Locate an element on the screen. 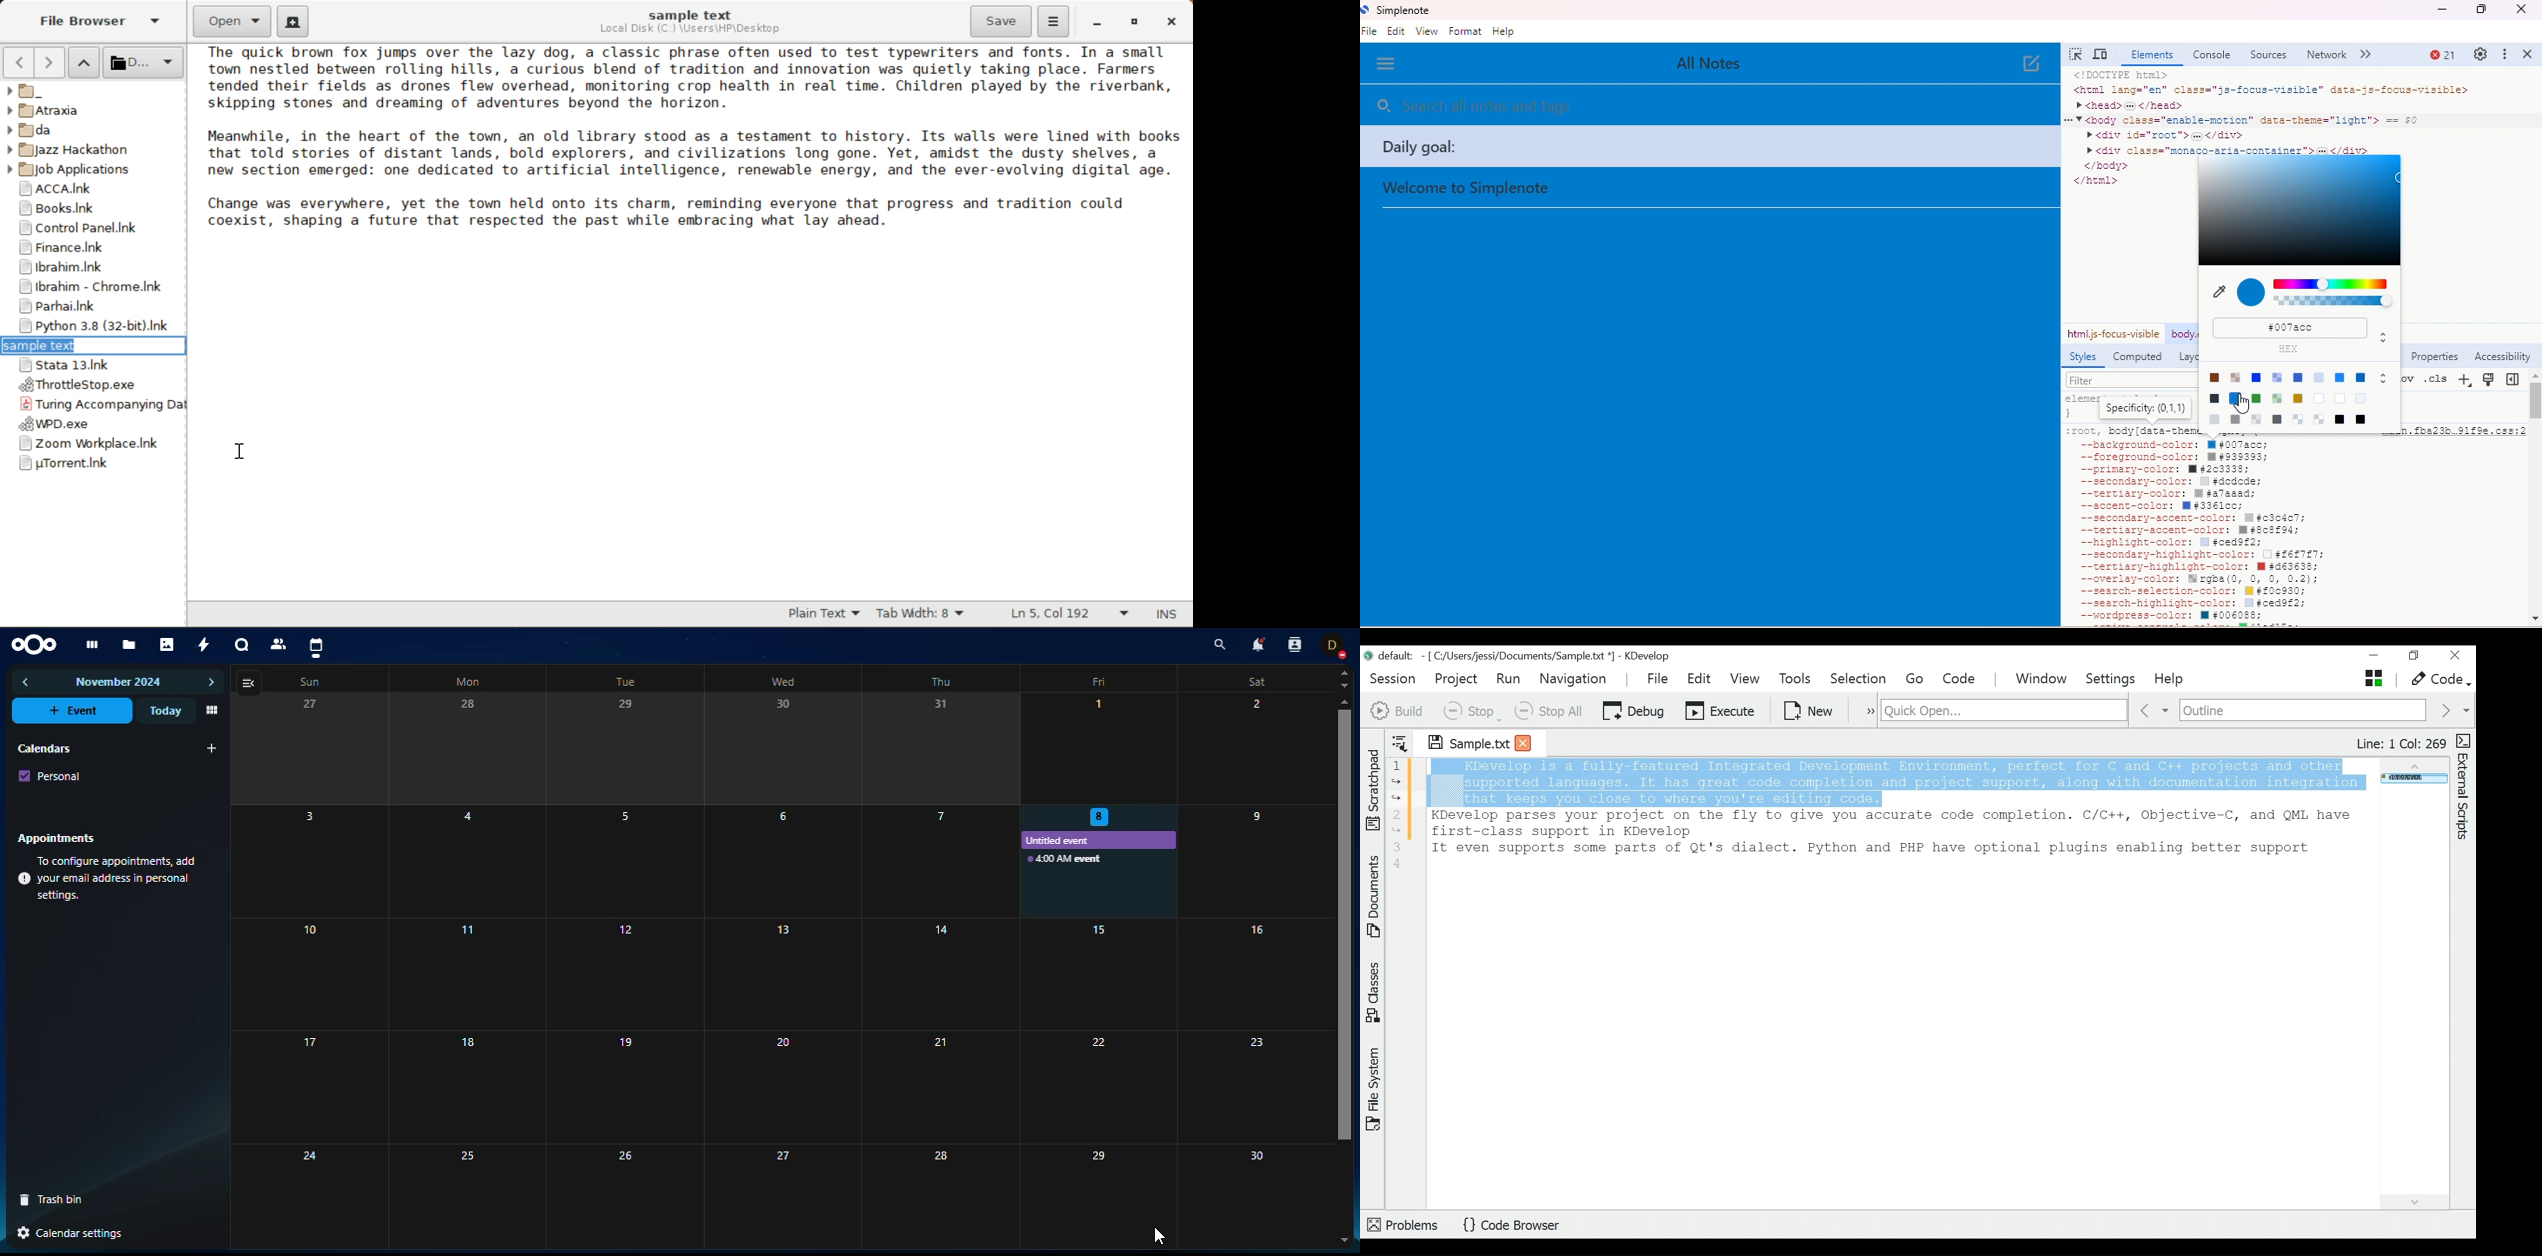 This screenshot has width=2548, height=1260. 10 is located at coordinates (285, 974).